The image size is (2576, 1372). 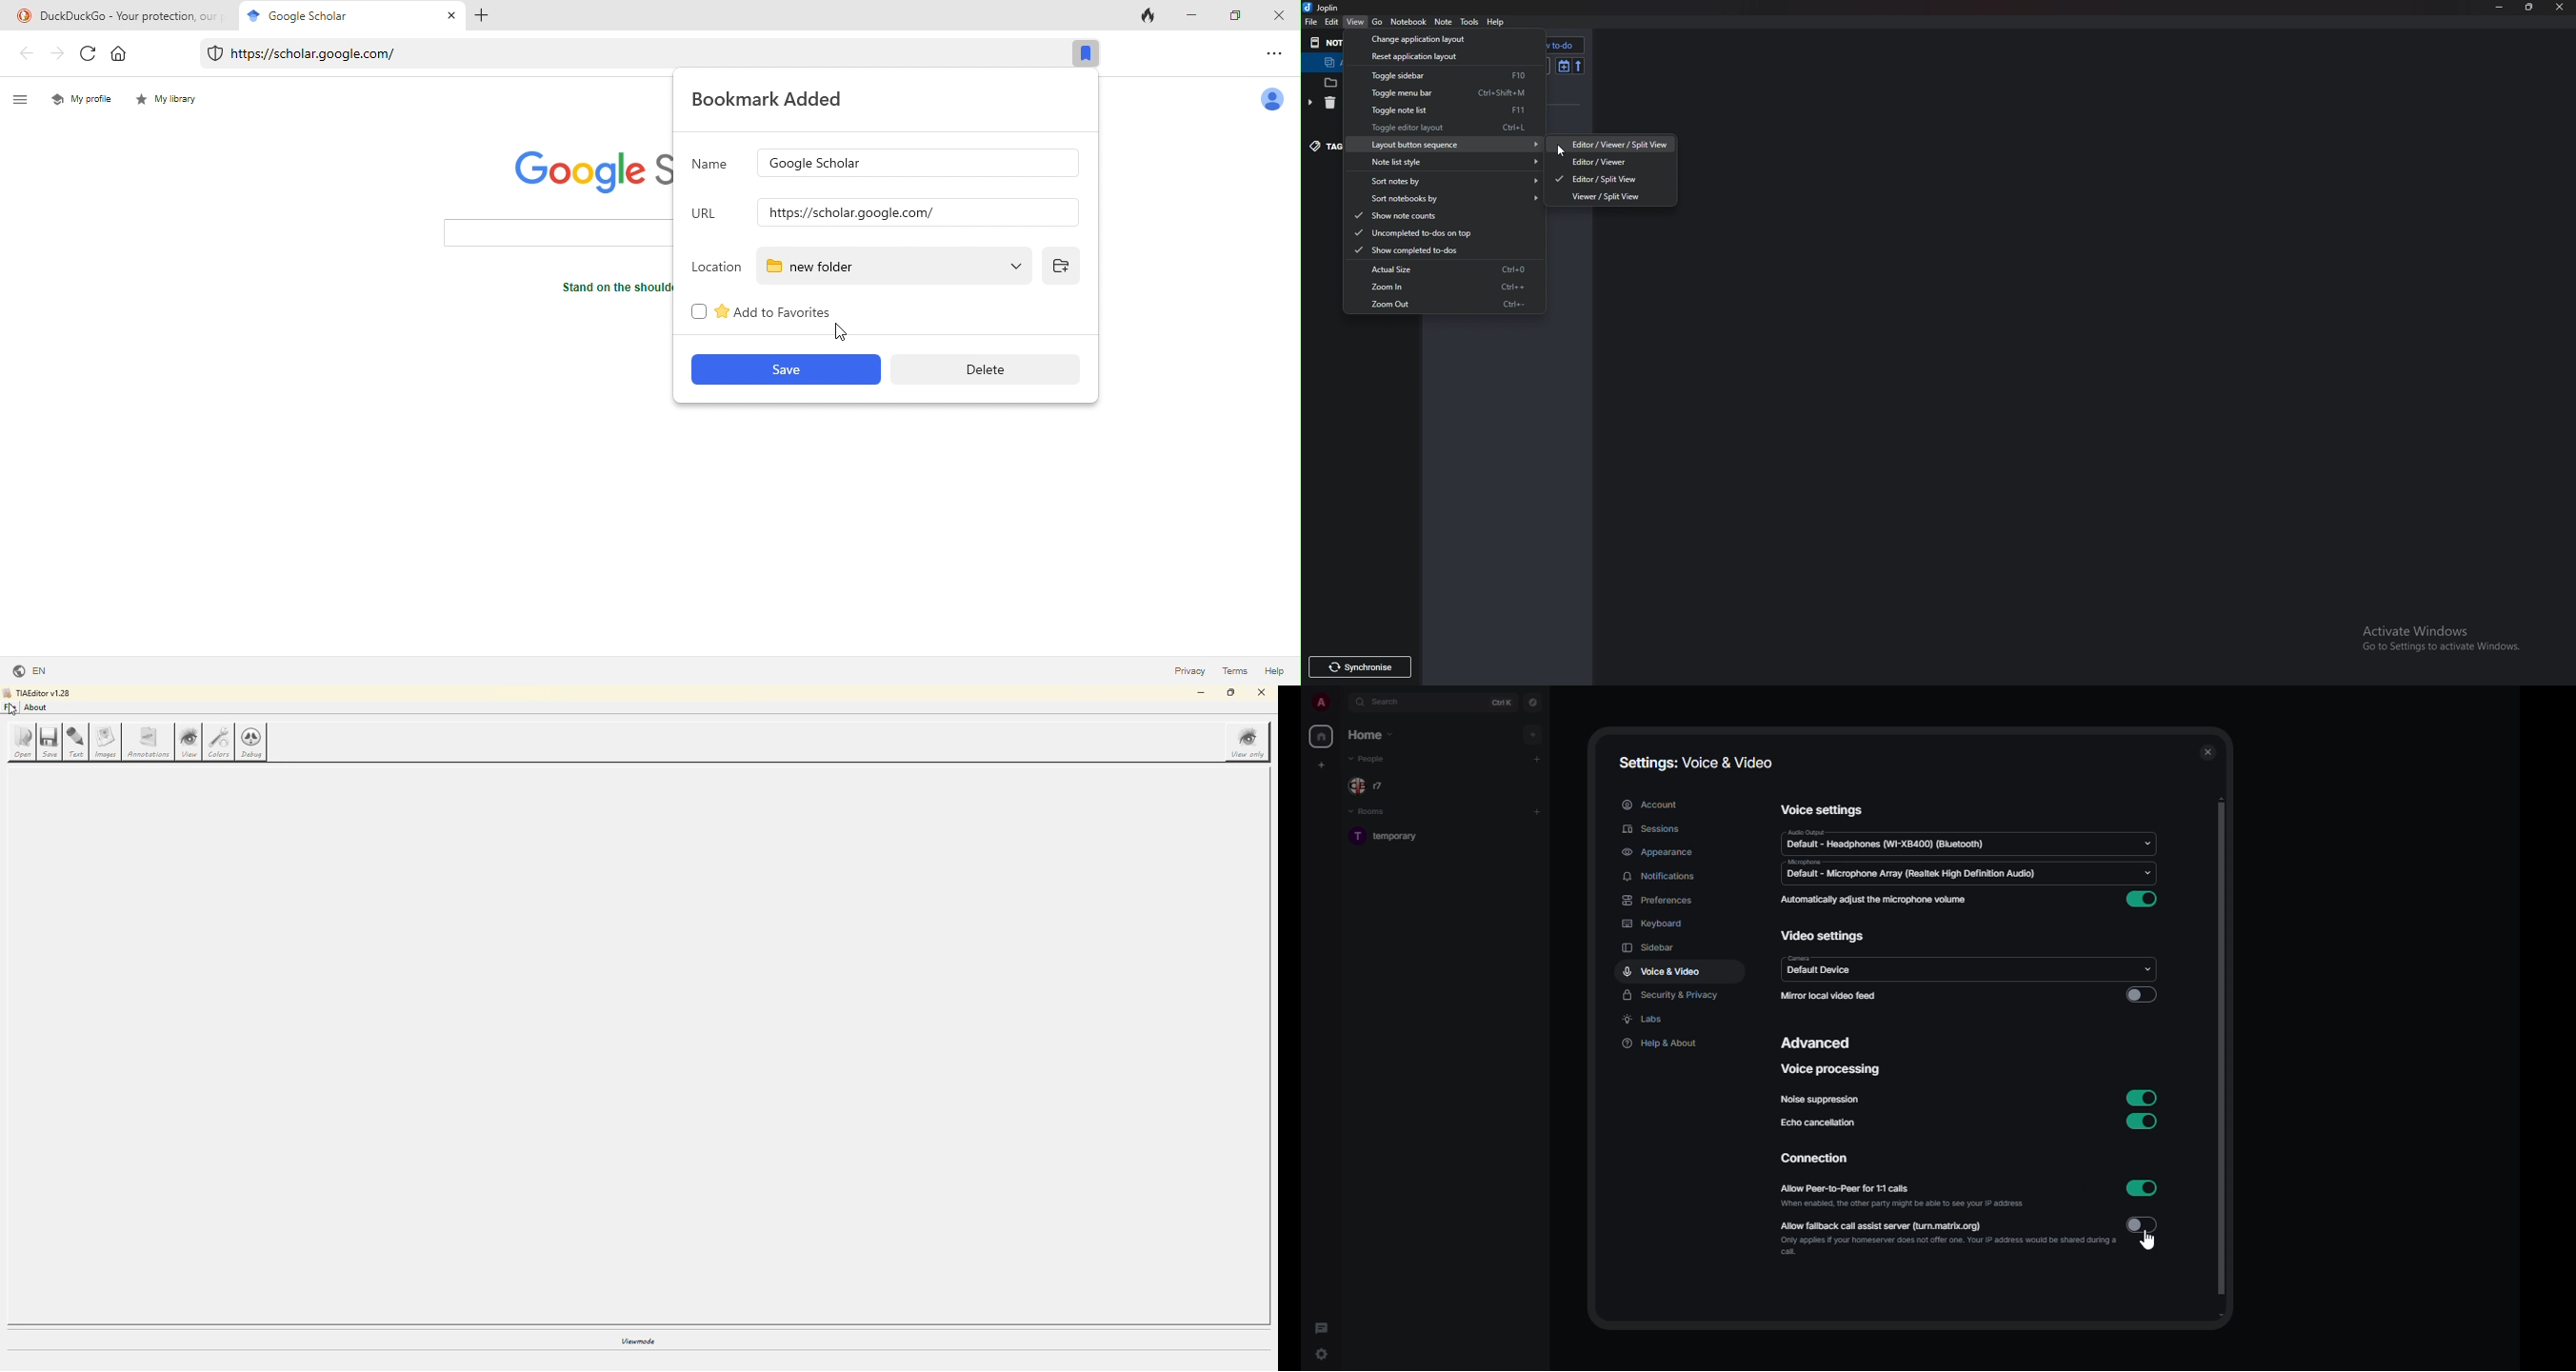 I want to click on viewer/ split view, so click(x=1611, y=197).